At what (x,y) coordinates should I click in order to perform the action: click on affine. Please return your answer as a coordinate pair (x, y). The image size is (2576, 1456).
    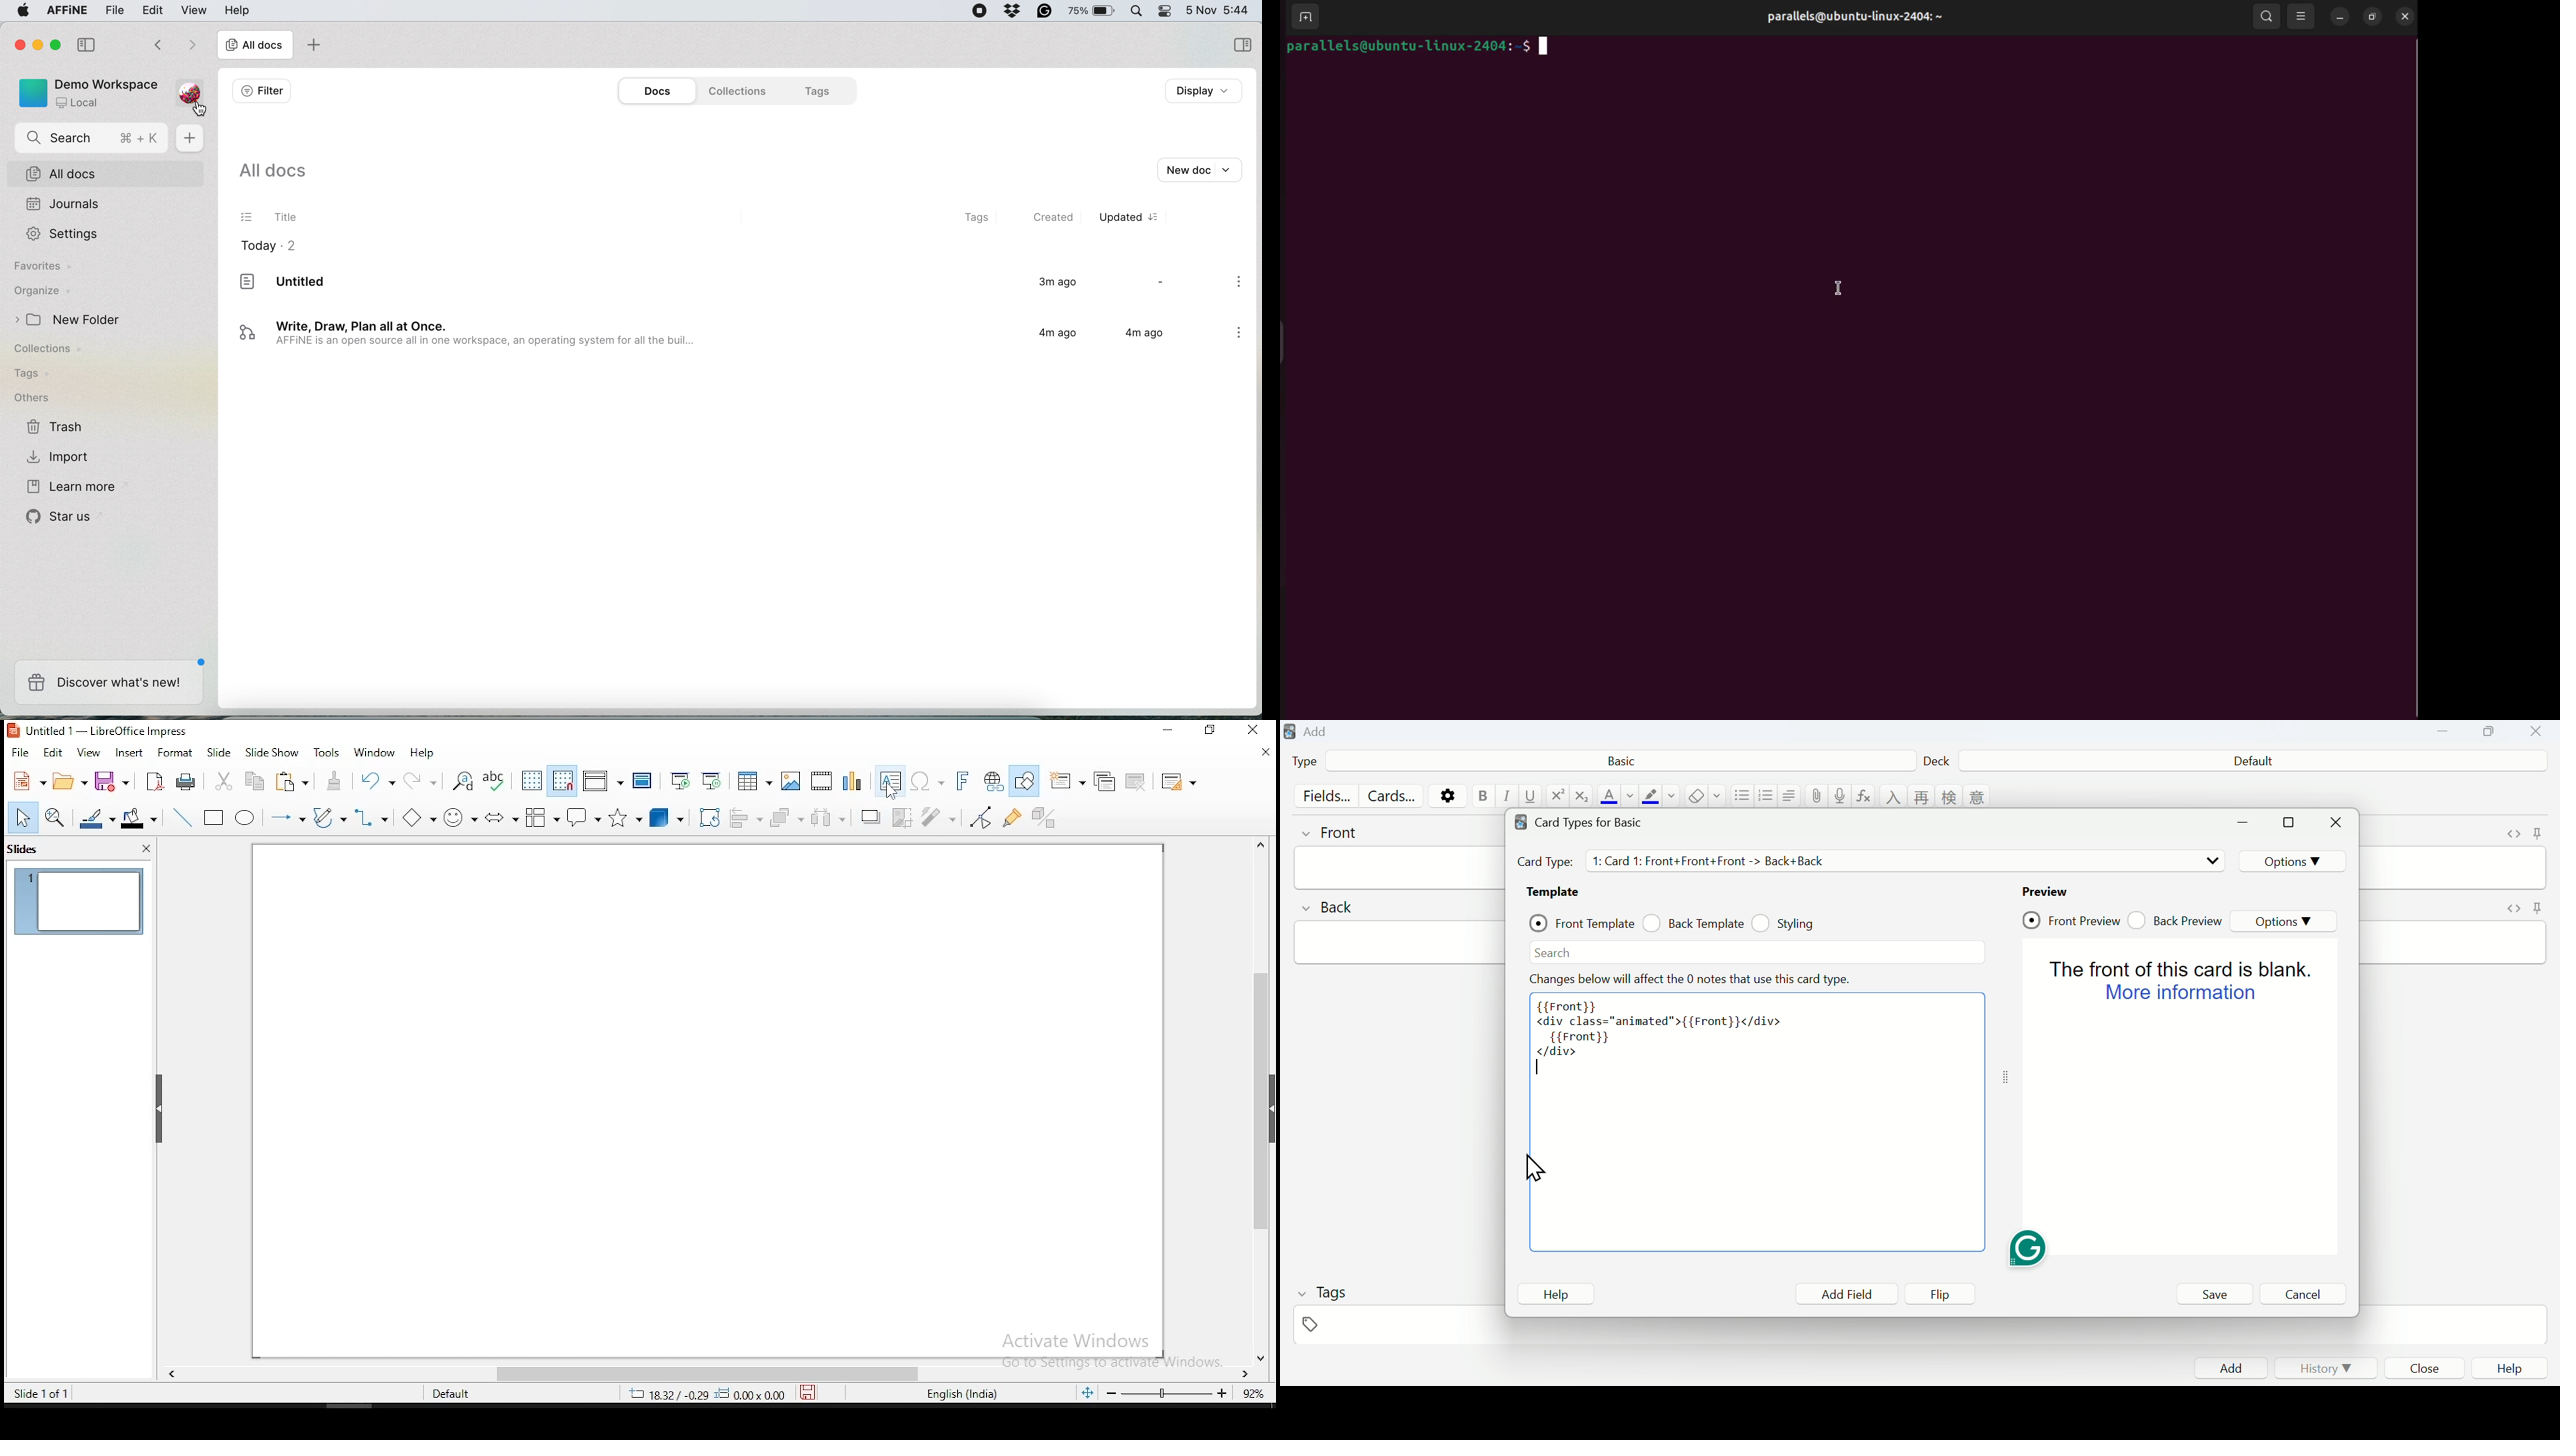
    Looking at the image, I should click on (65, 12).